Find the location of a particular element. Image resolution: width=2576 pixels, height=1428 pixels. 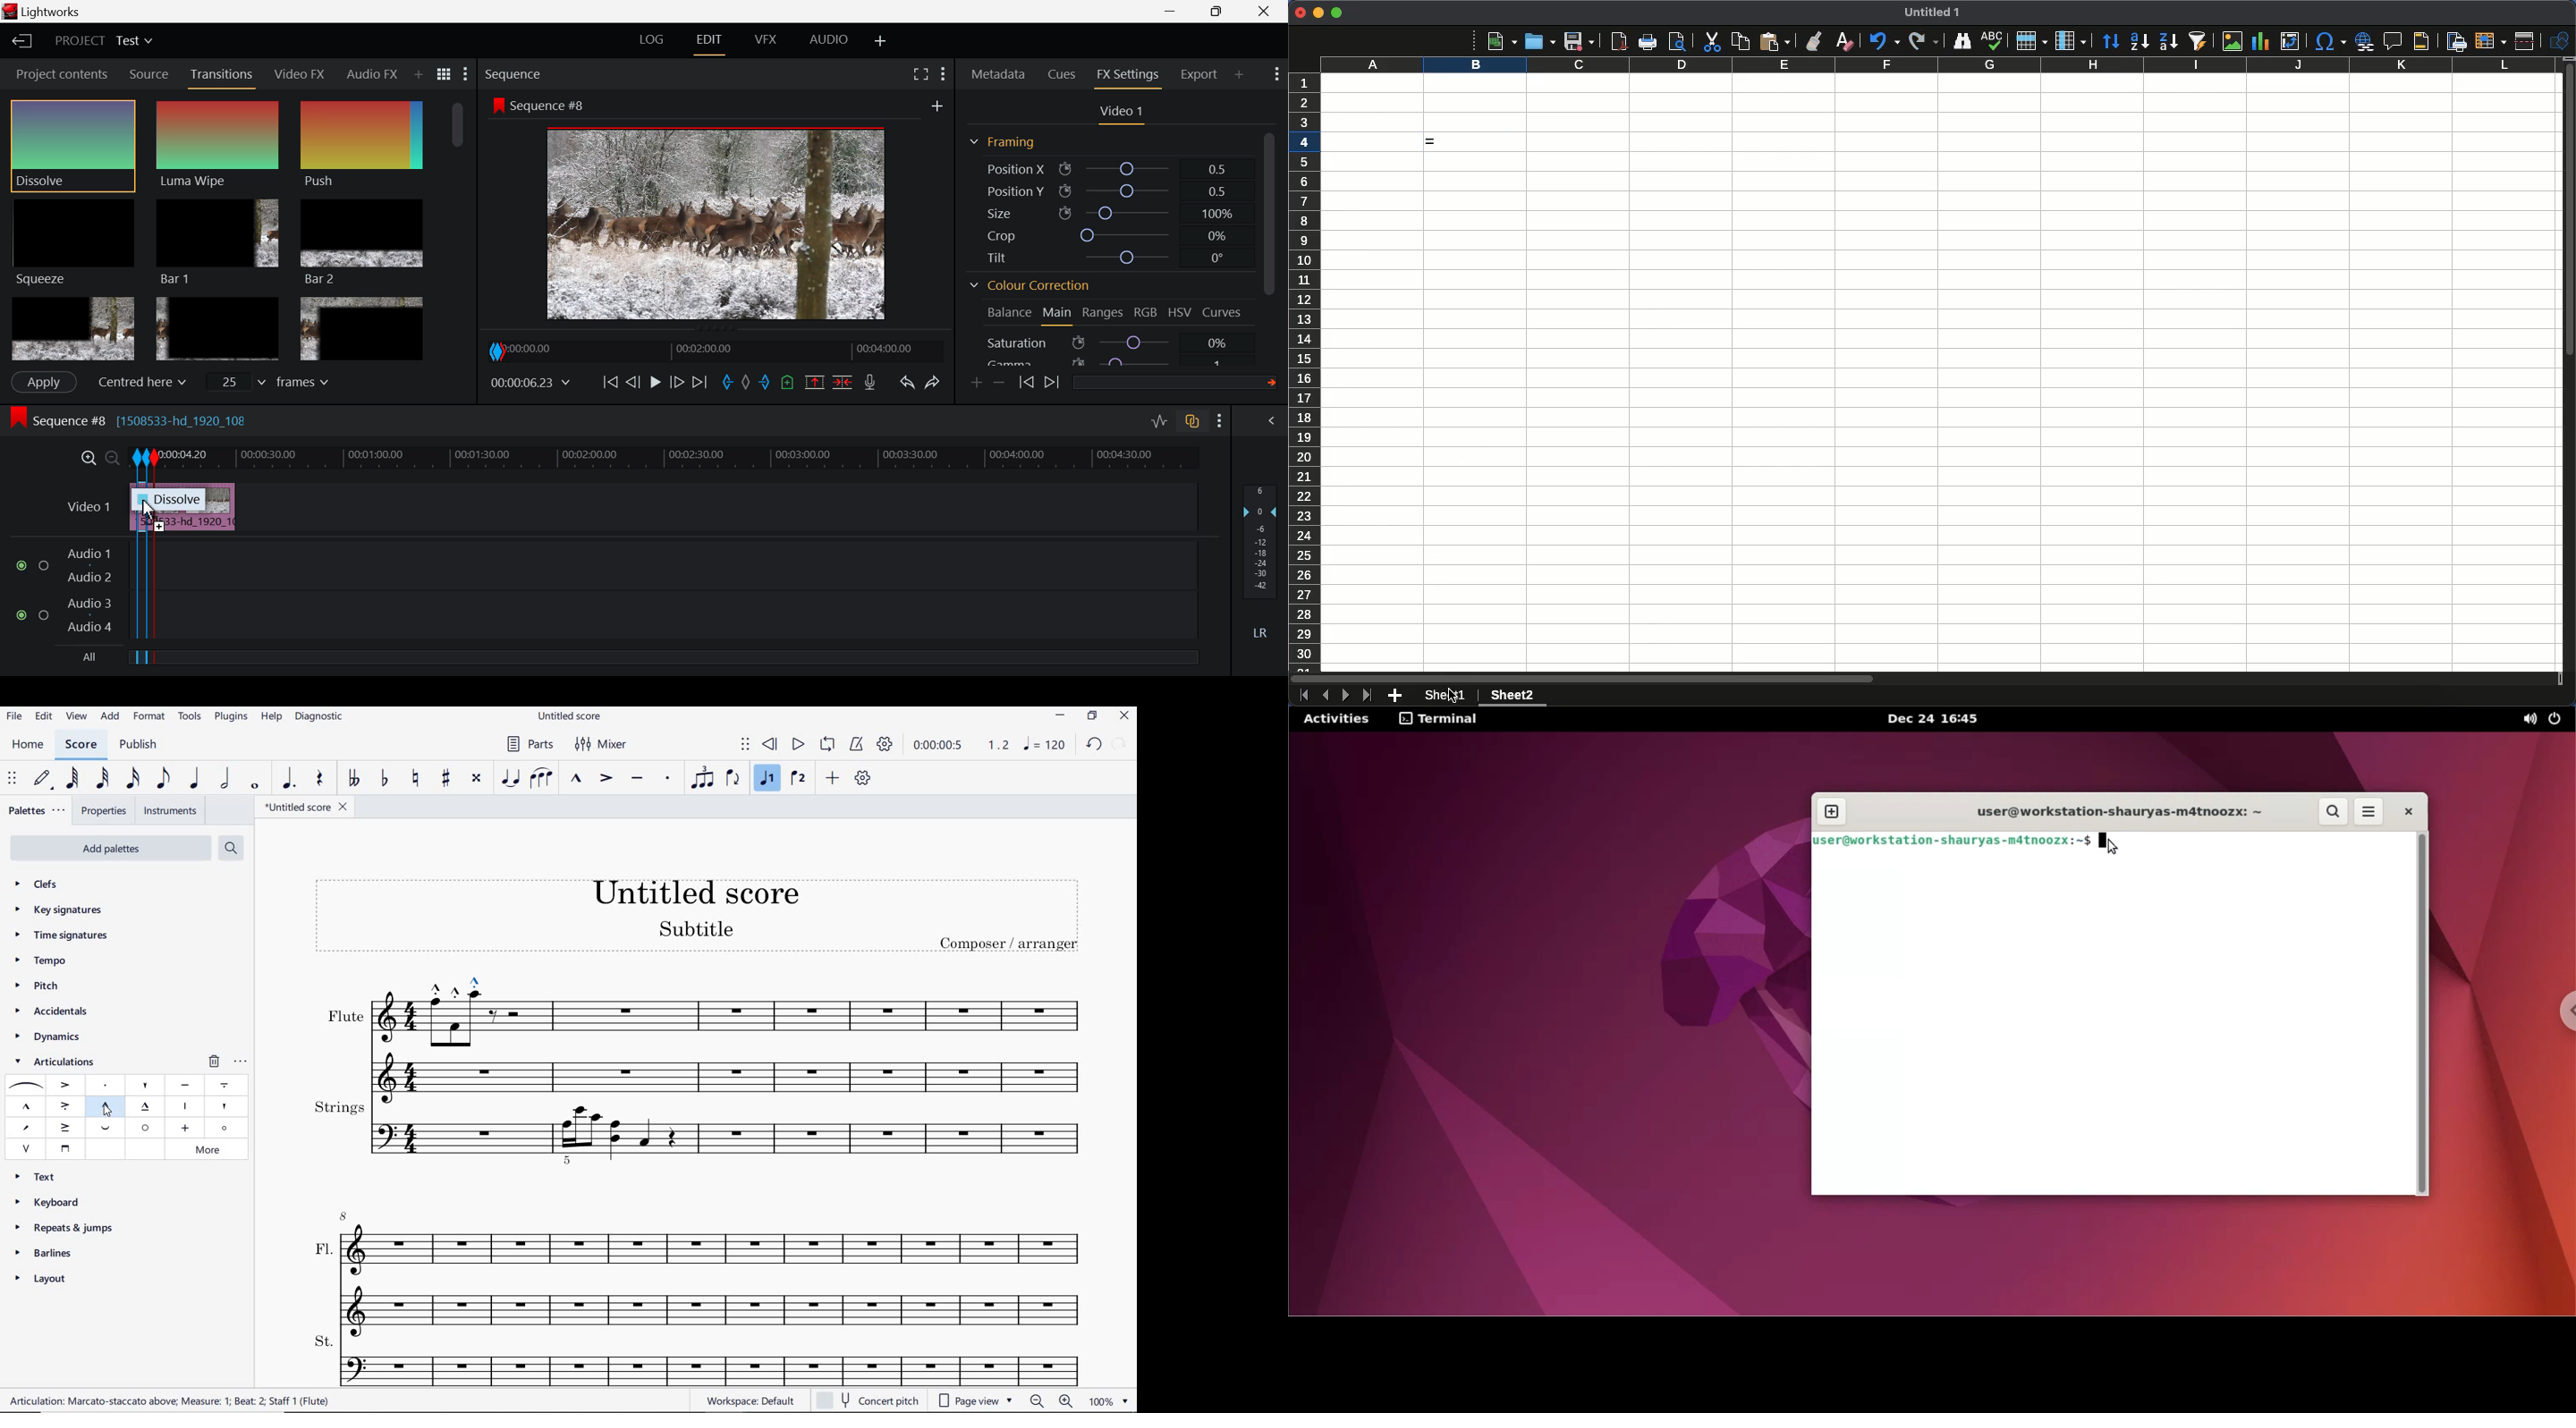

LOOP PLAYBACK is located at coordinates (827, 745).